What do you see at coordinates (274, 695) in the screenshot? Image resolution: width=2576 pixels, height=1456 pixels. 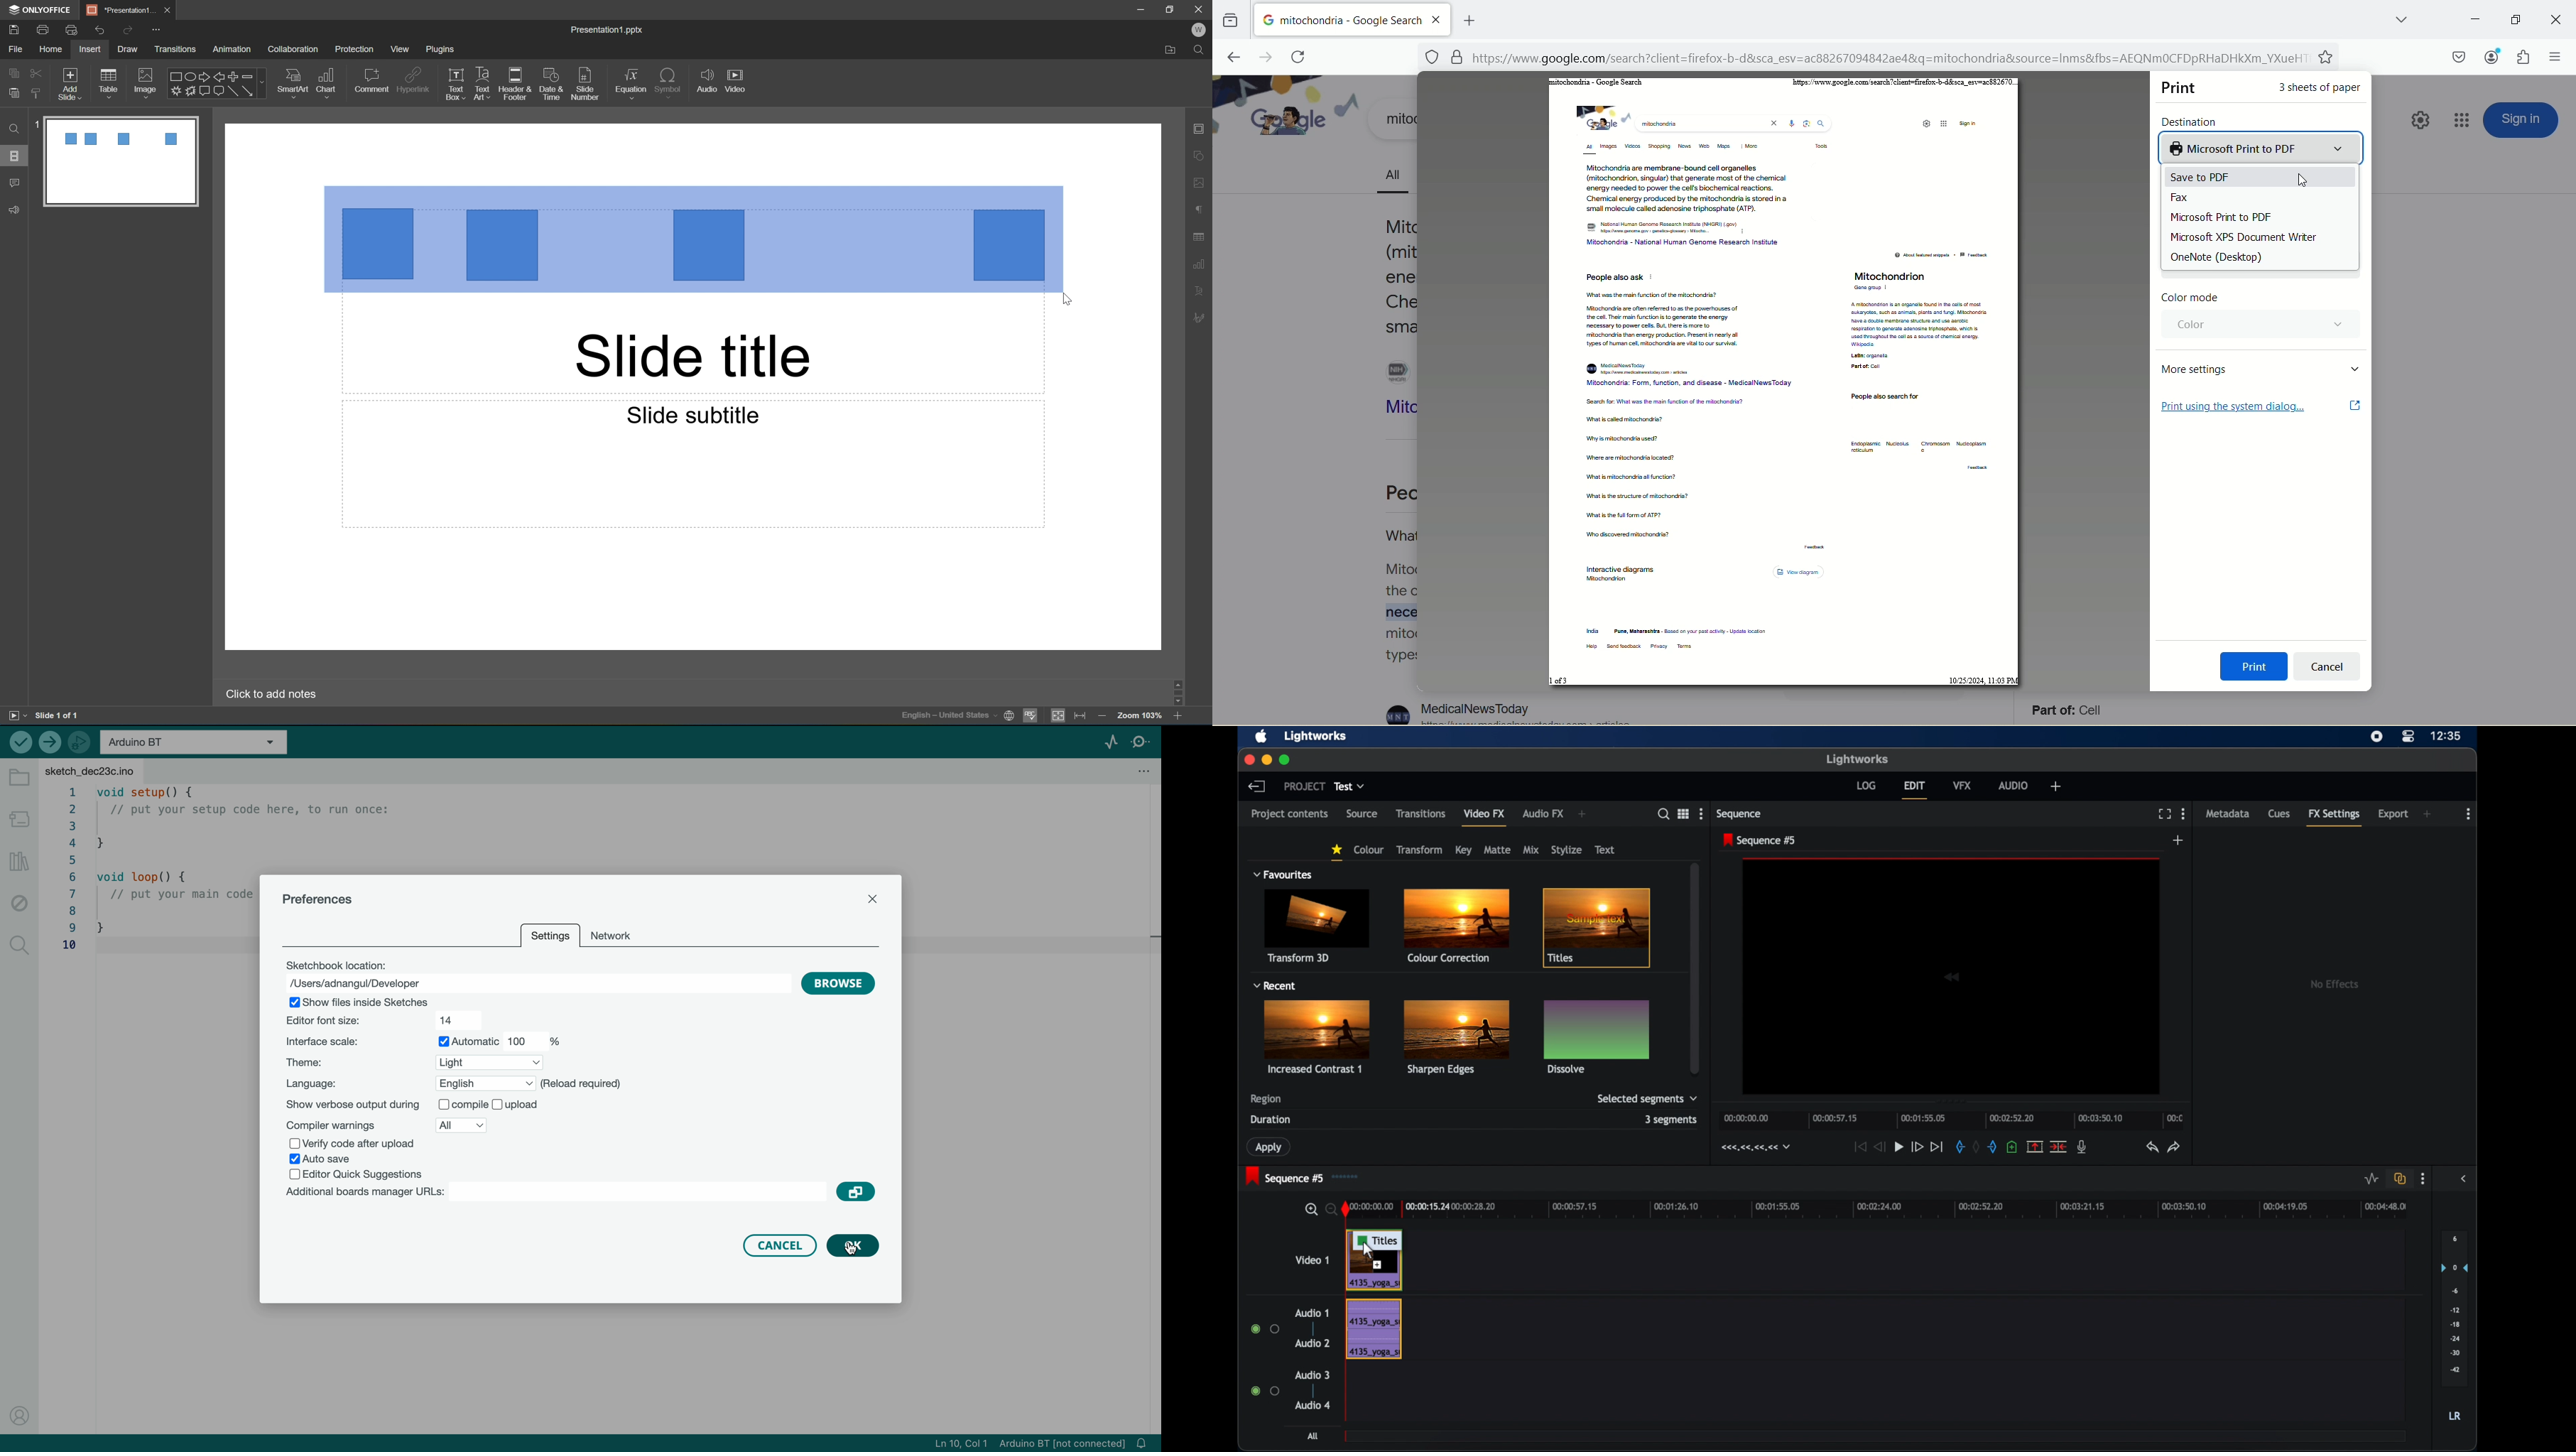 I see `Click to add notes` at bounding box center [274, 695].